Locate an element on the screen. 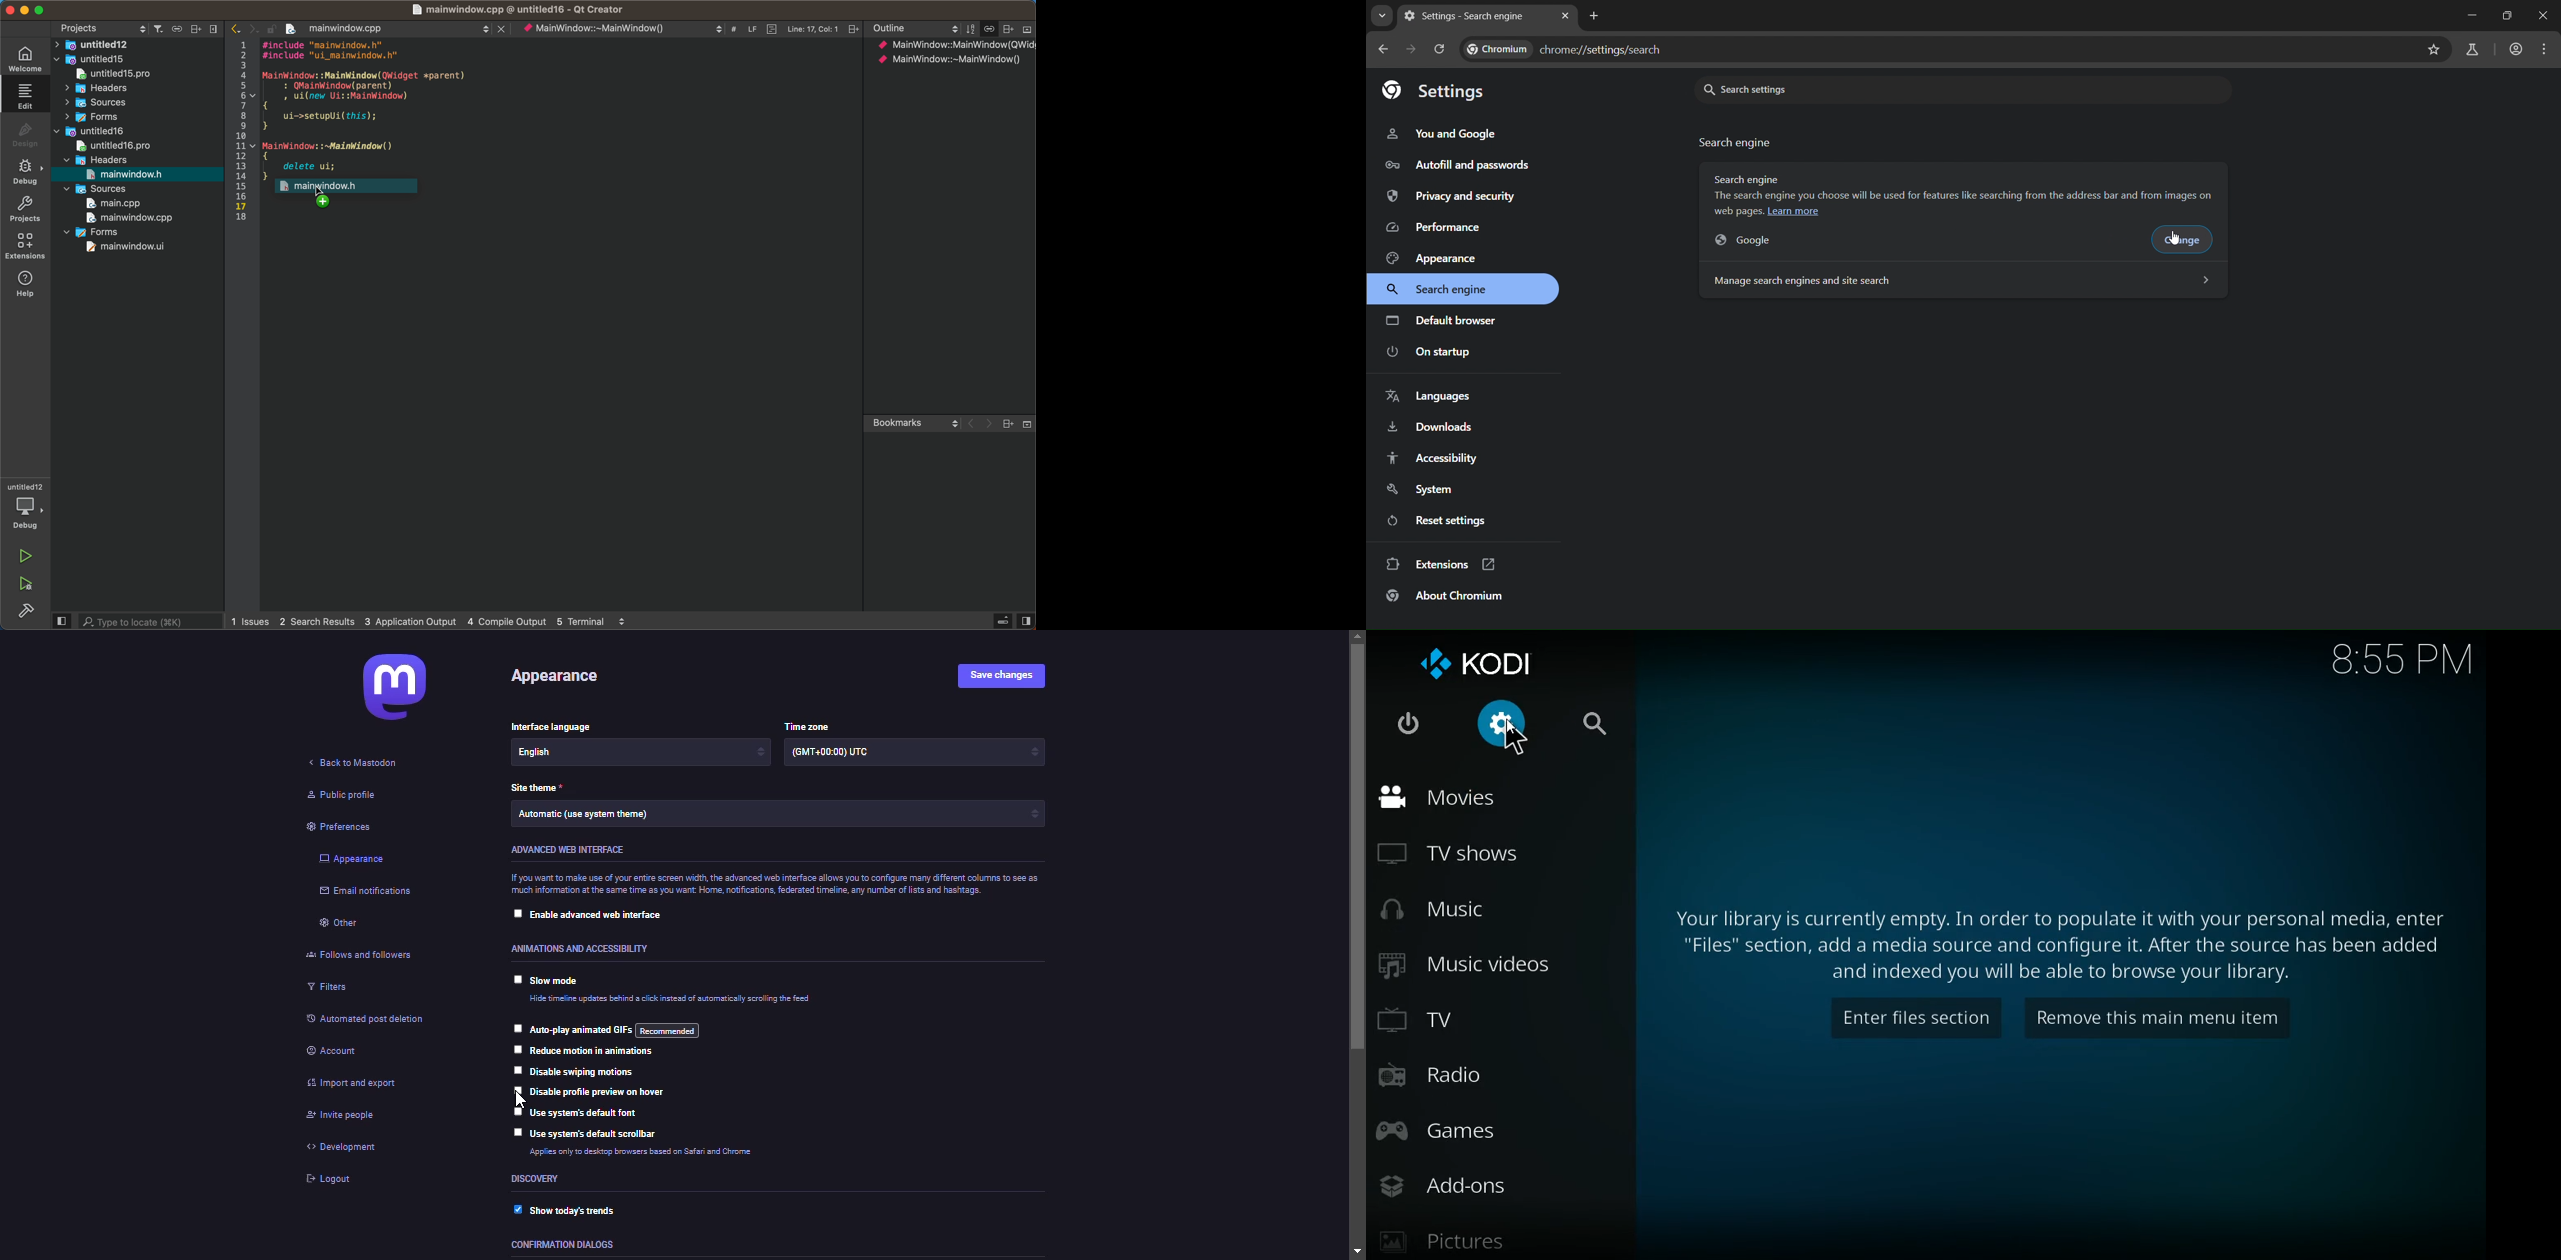  kodi logo is located at coordinates (1489, 664).